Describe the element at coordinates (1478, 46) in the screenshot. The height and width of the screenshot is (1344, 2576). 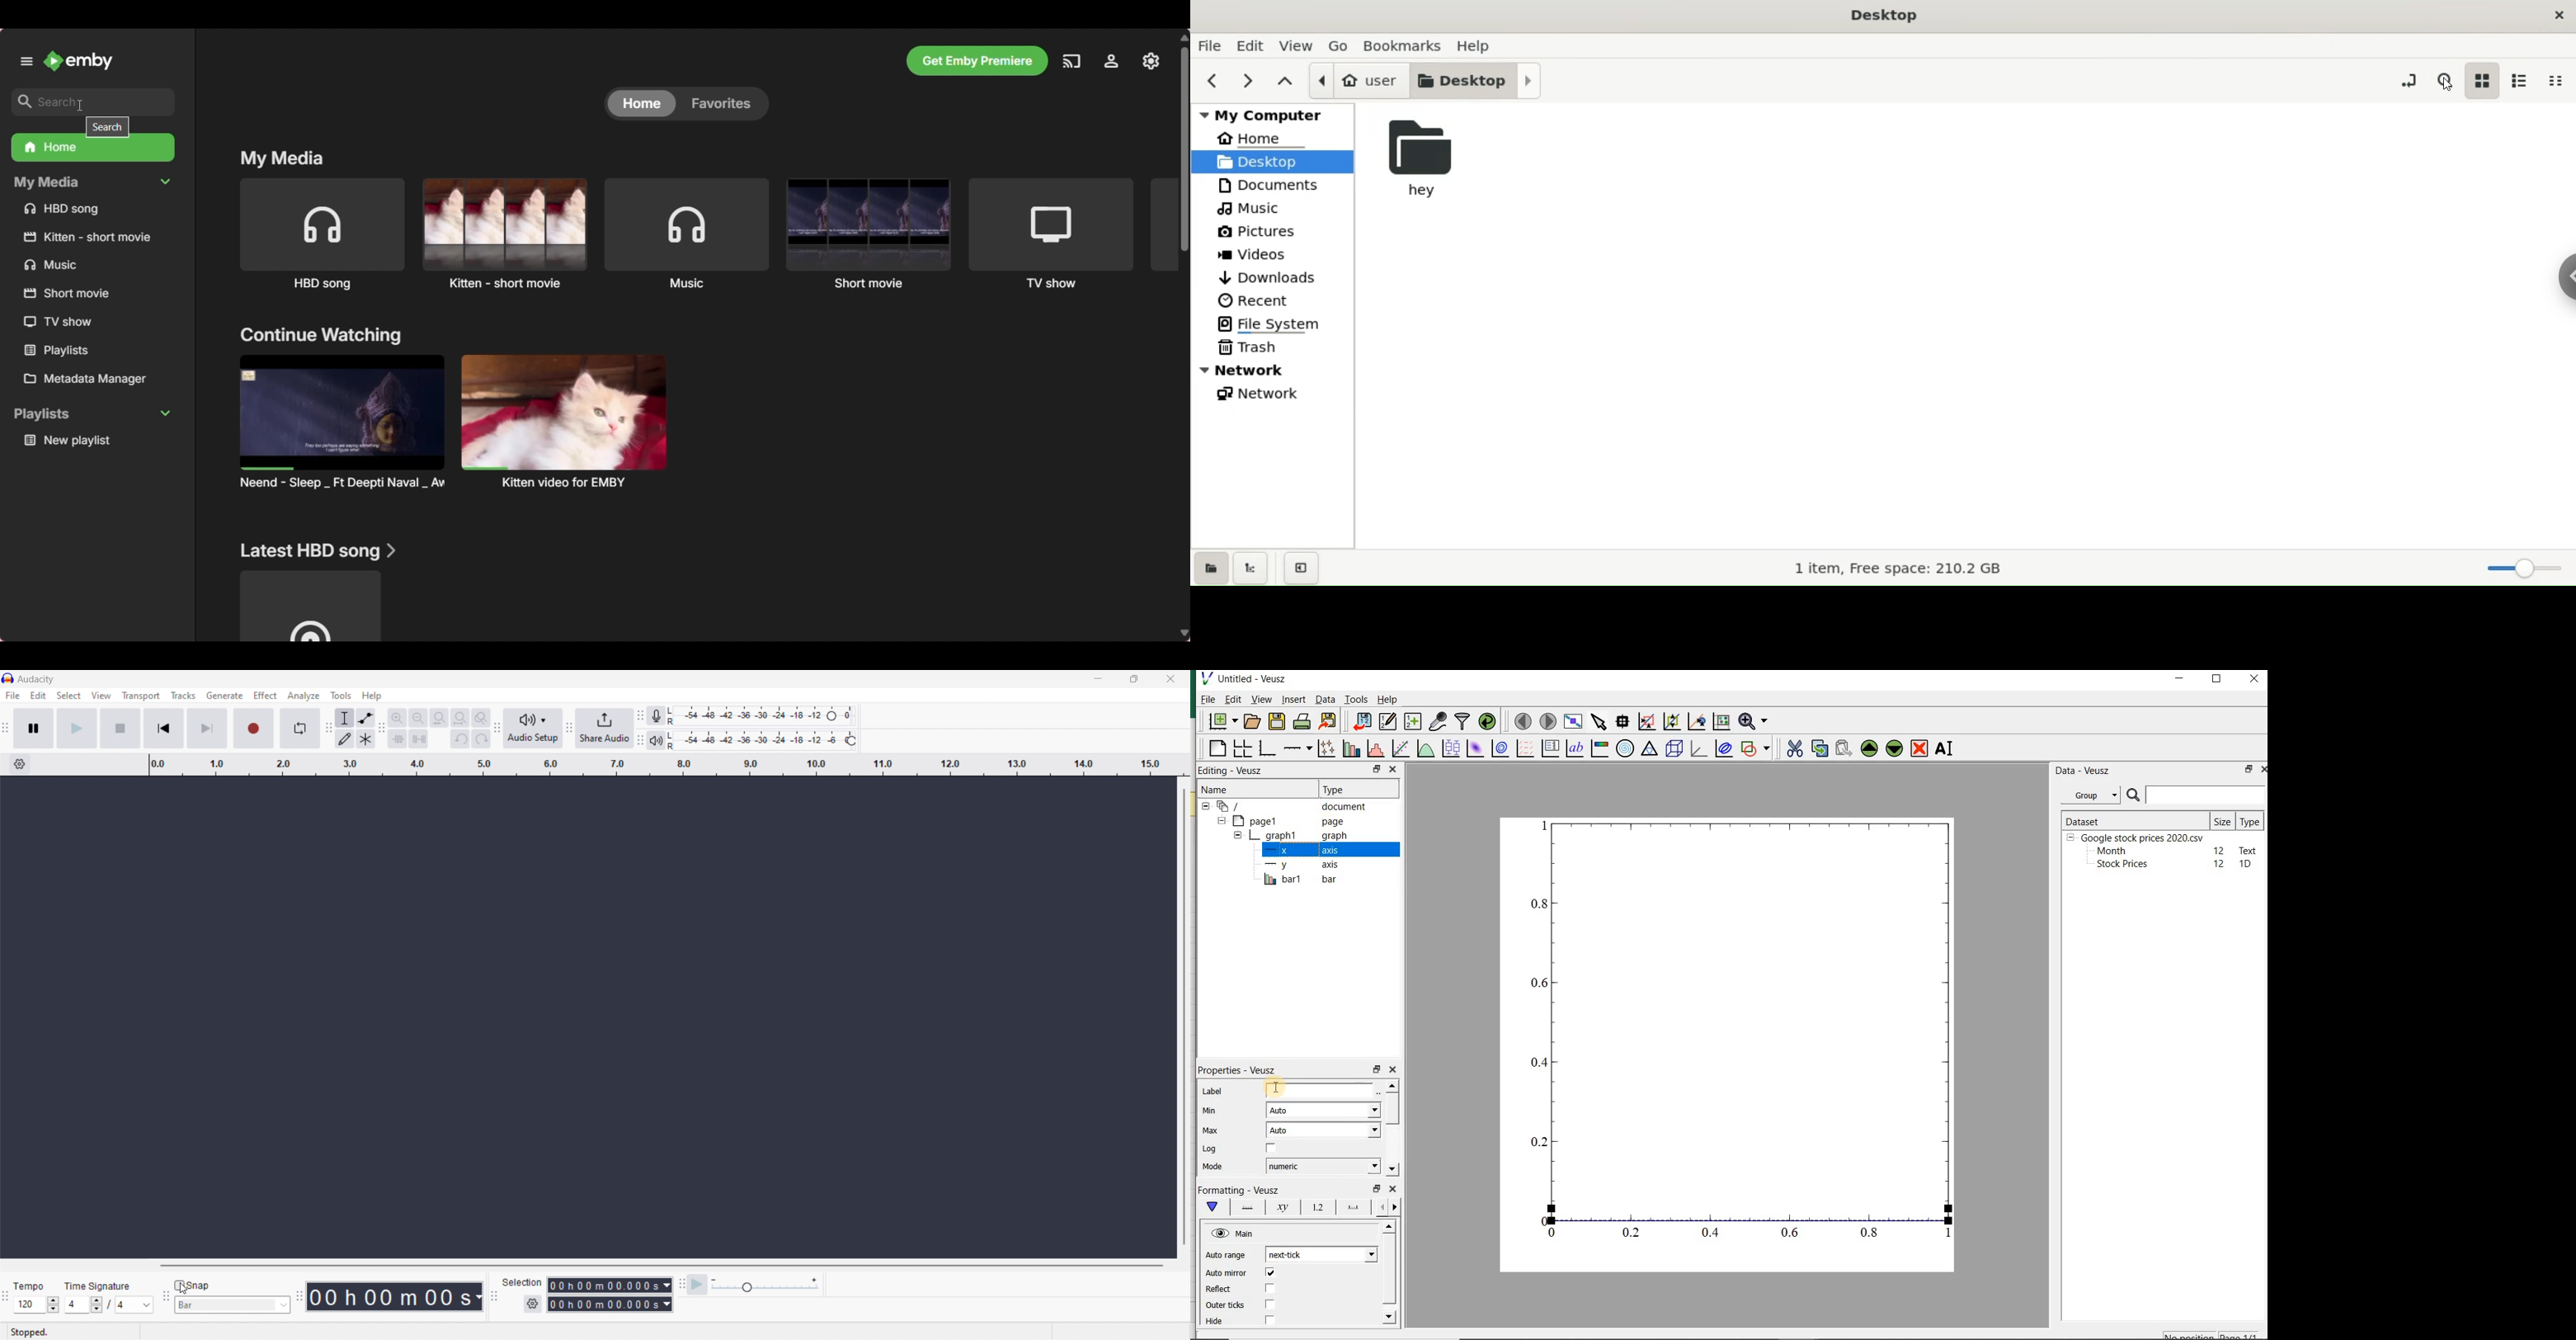
I see `help` at that location.